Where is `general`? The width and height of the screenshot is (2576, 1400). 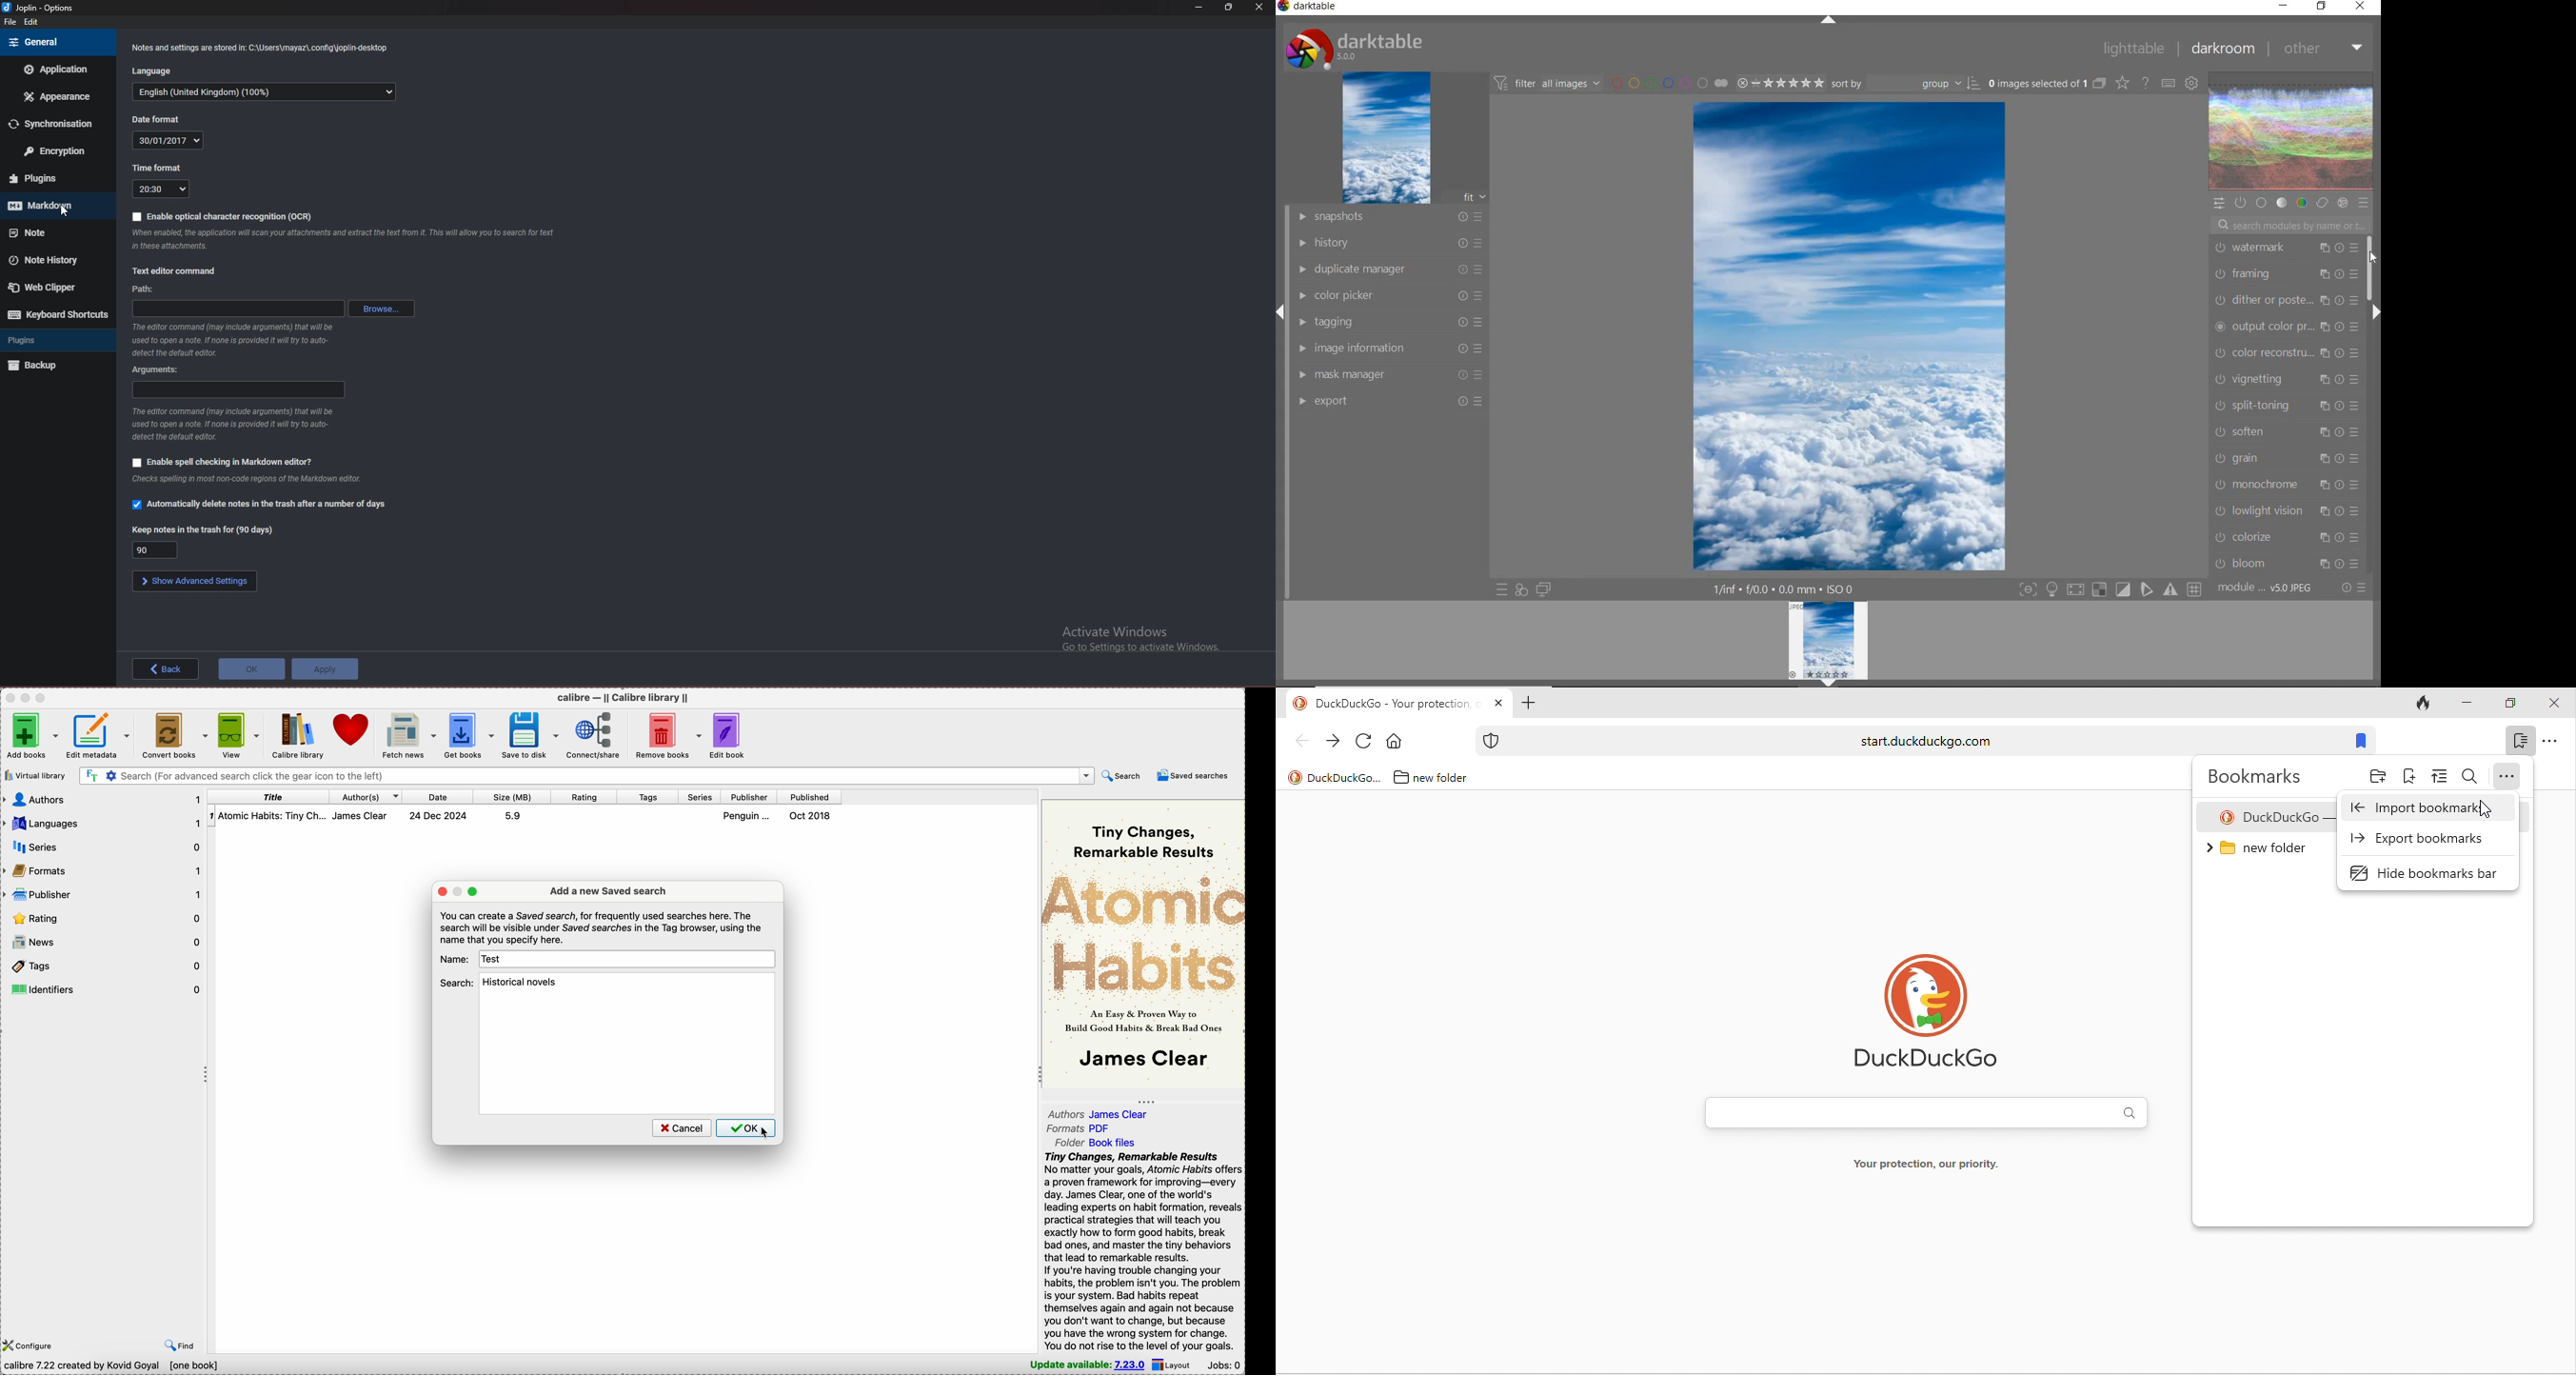 general is located at coordinates (58, 41).